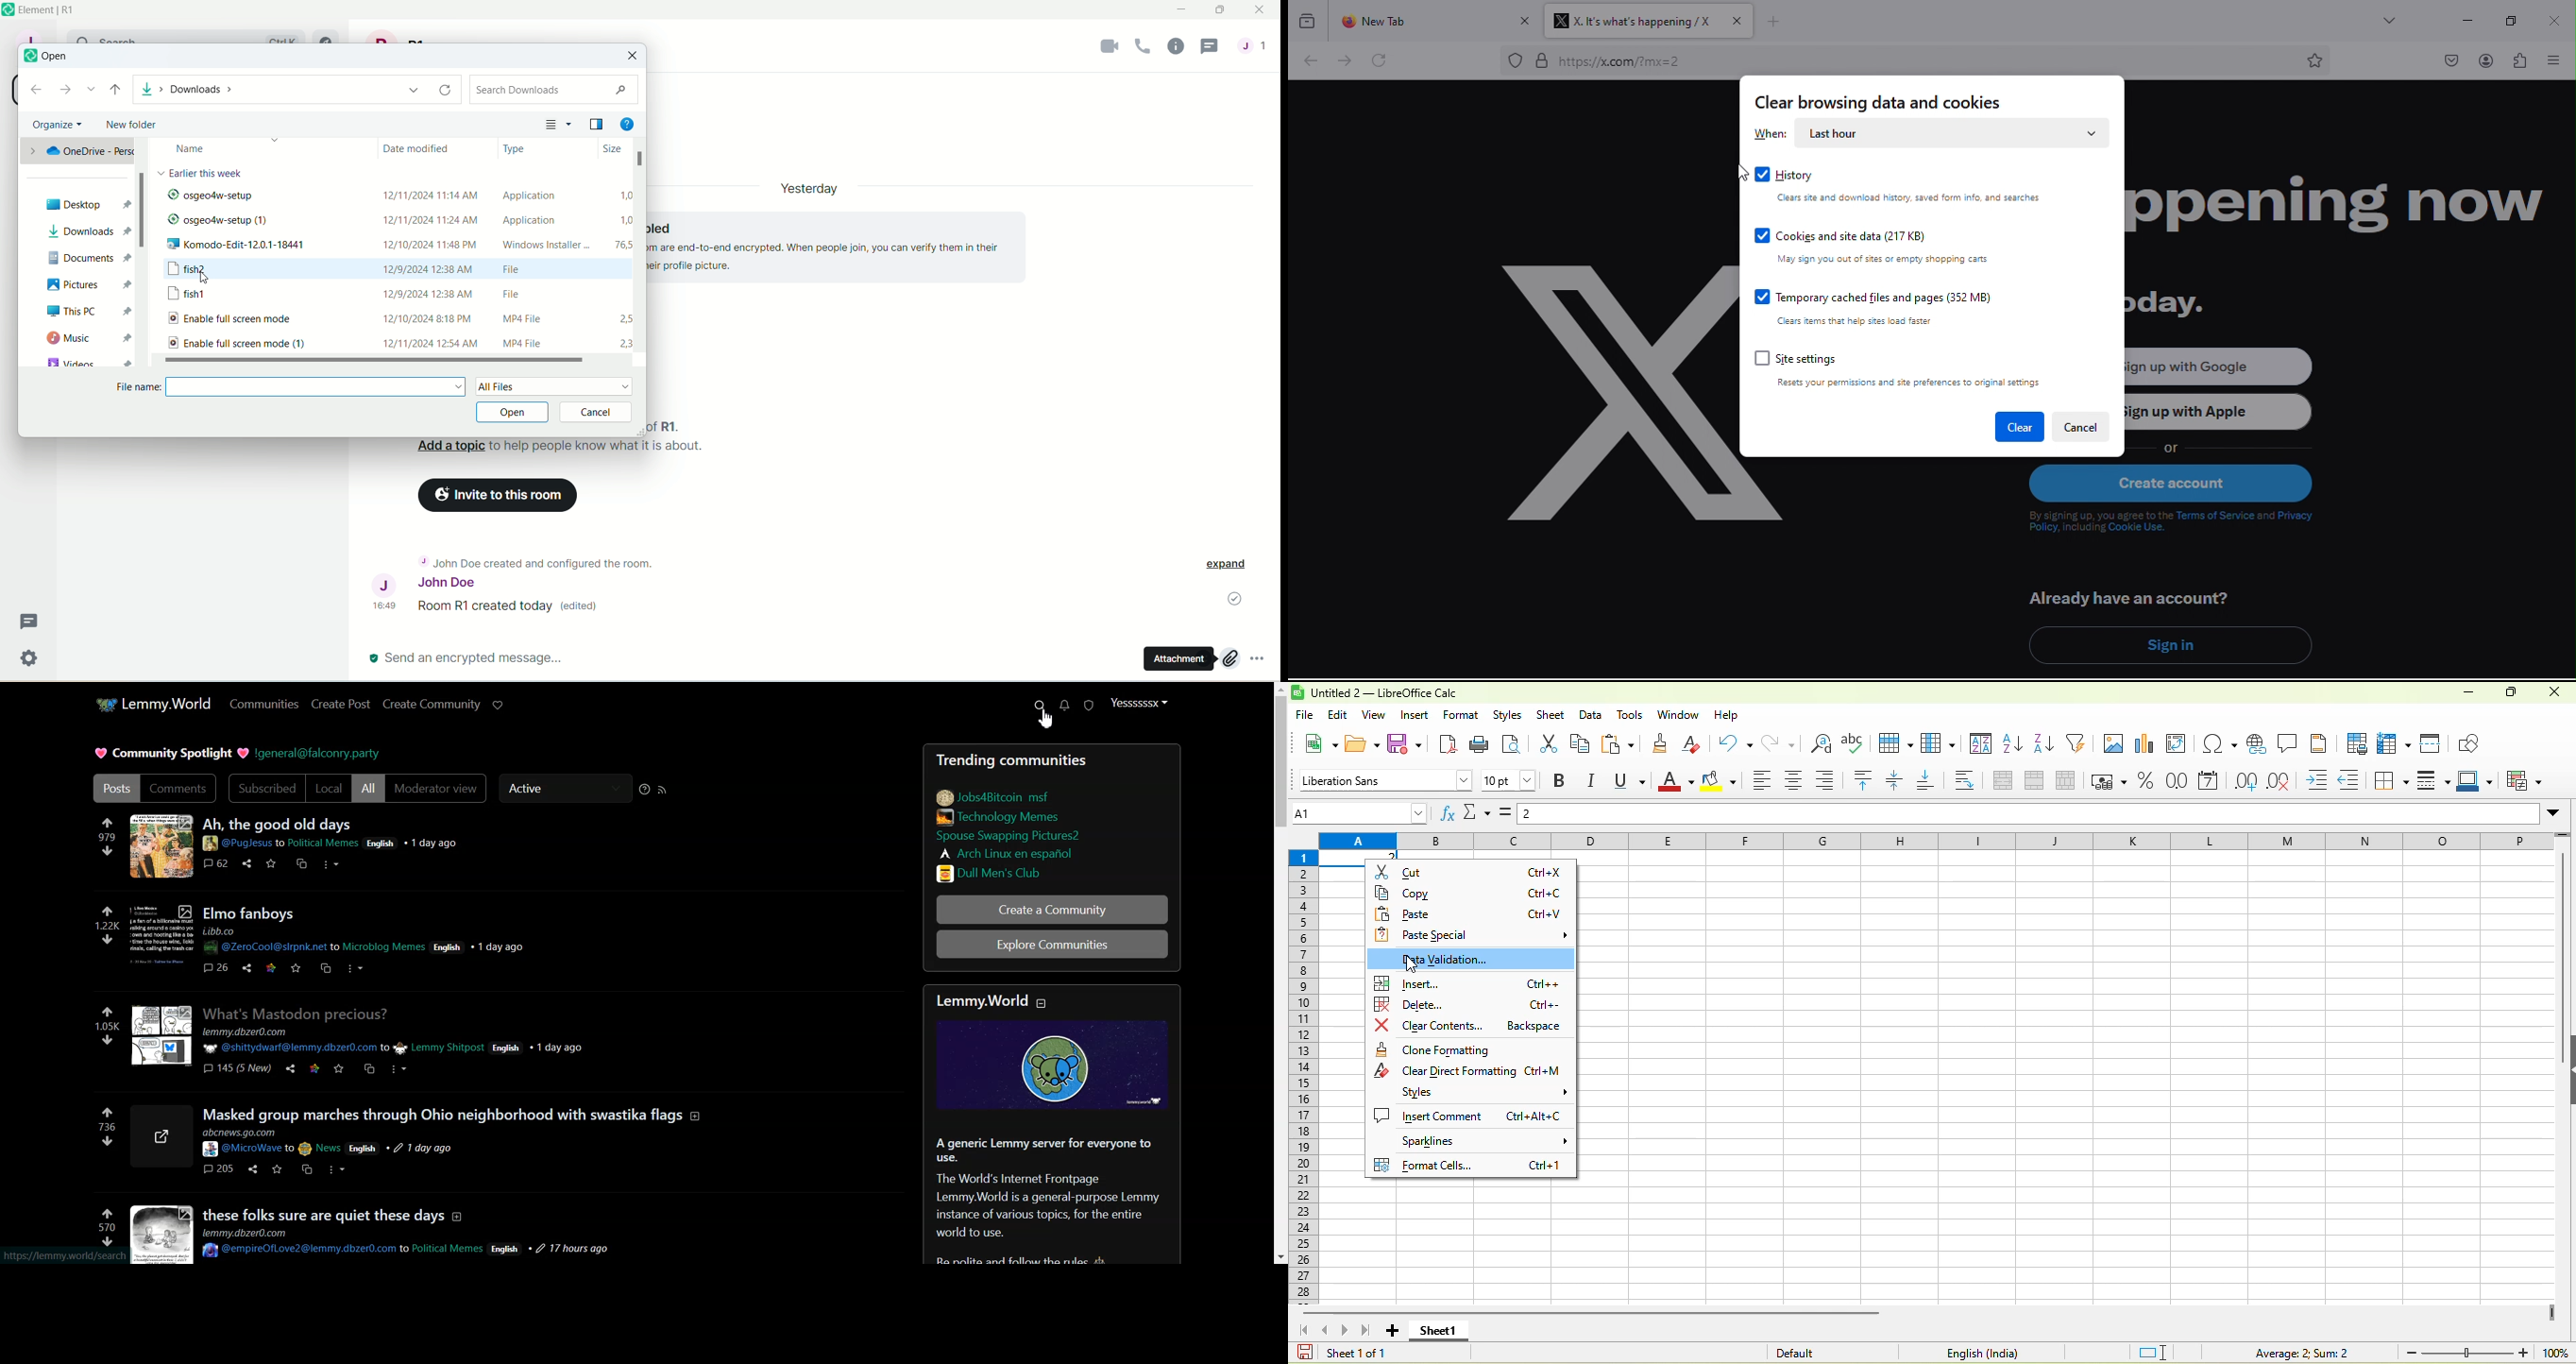  What do you see at coordinates (1231, 566) in the screenshot?
I see `expand` at bounding box center [1231, 566].